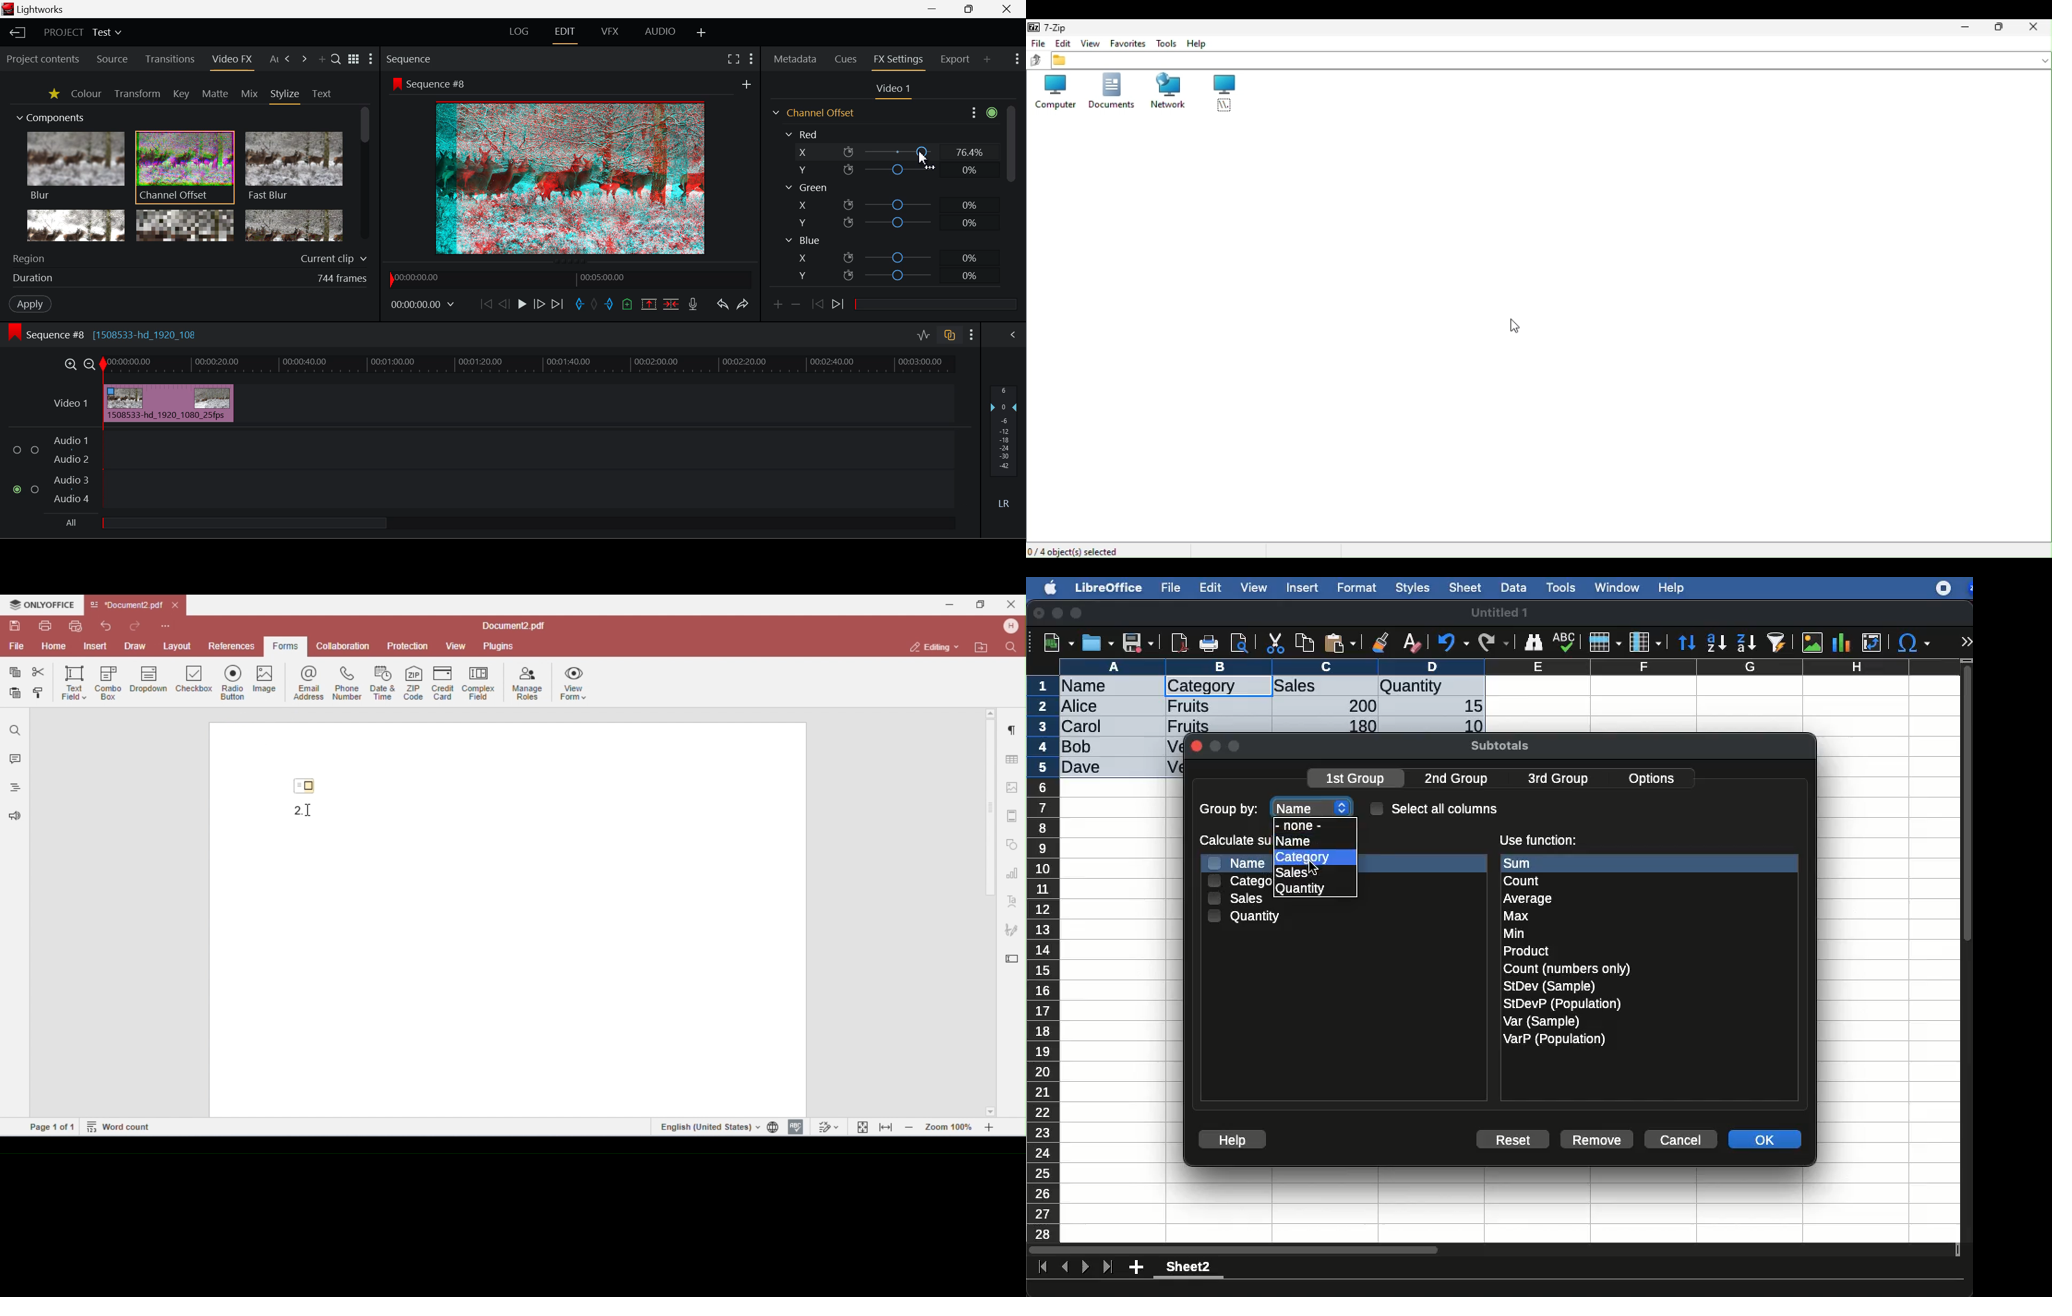 The image size is (2072, 1316). Describe the element at coordinates (1967, 27) in the screenshot. I see `Minimize` at that location.